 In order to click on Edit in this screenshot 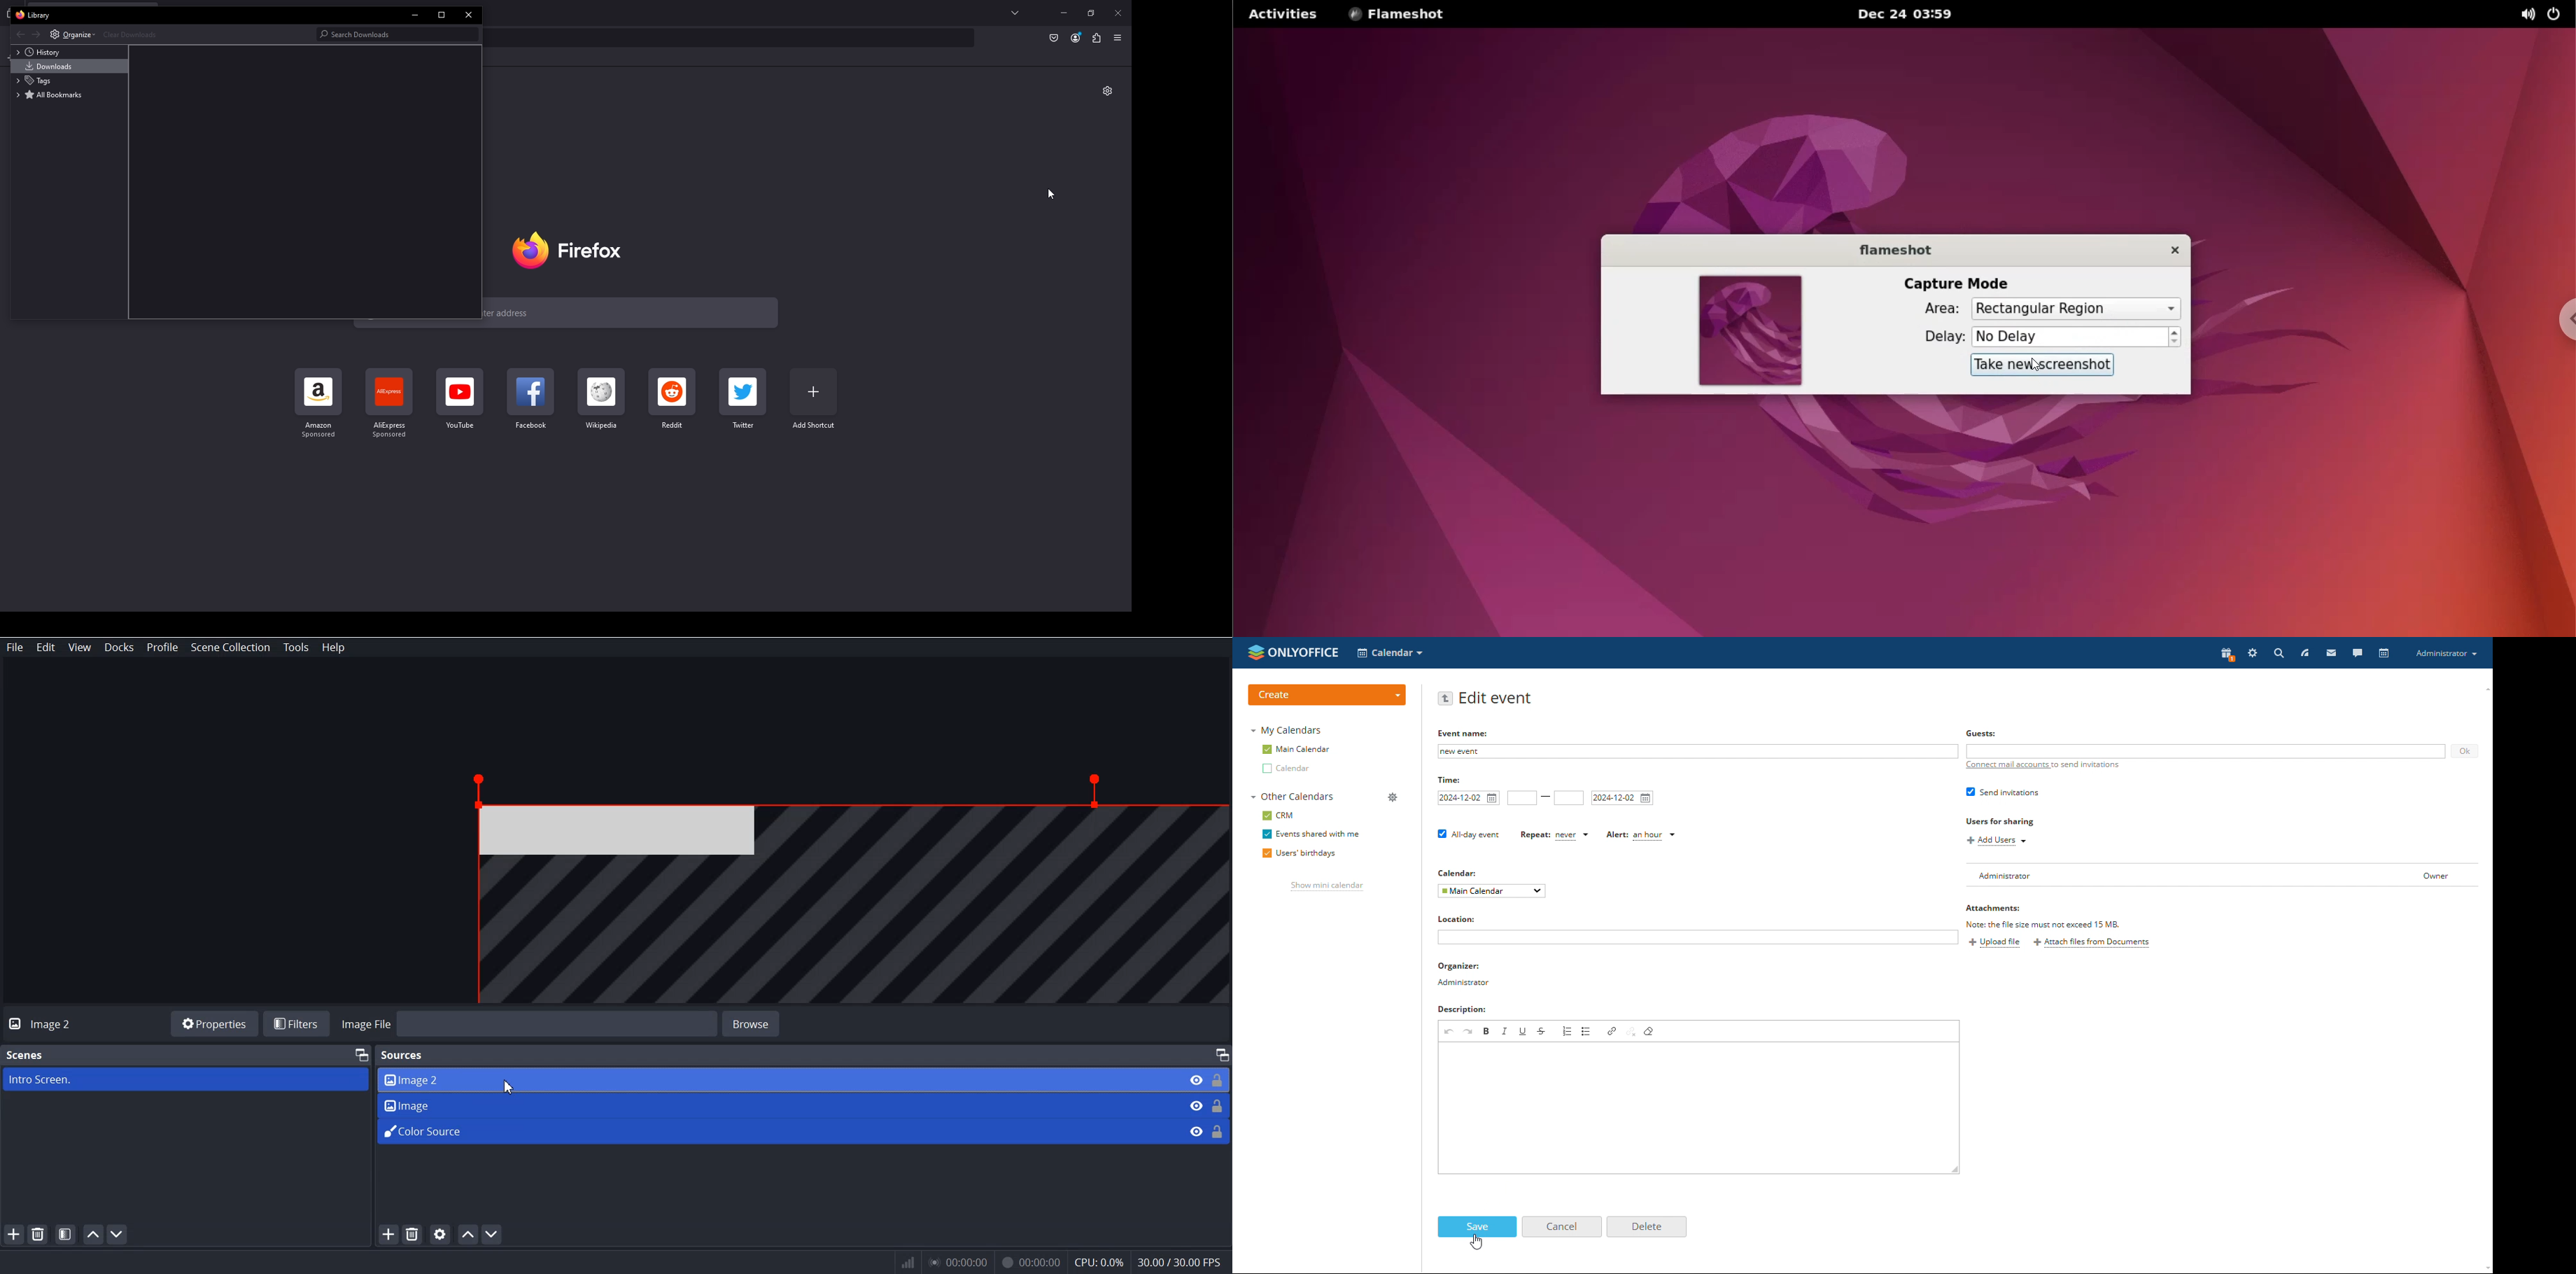, I will do `click(46, 647)`.